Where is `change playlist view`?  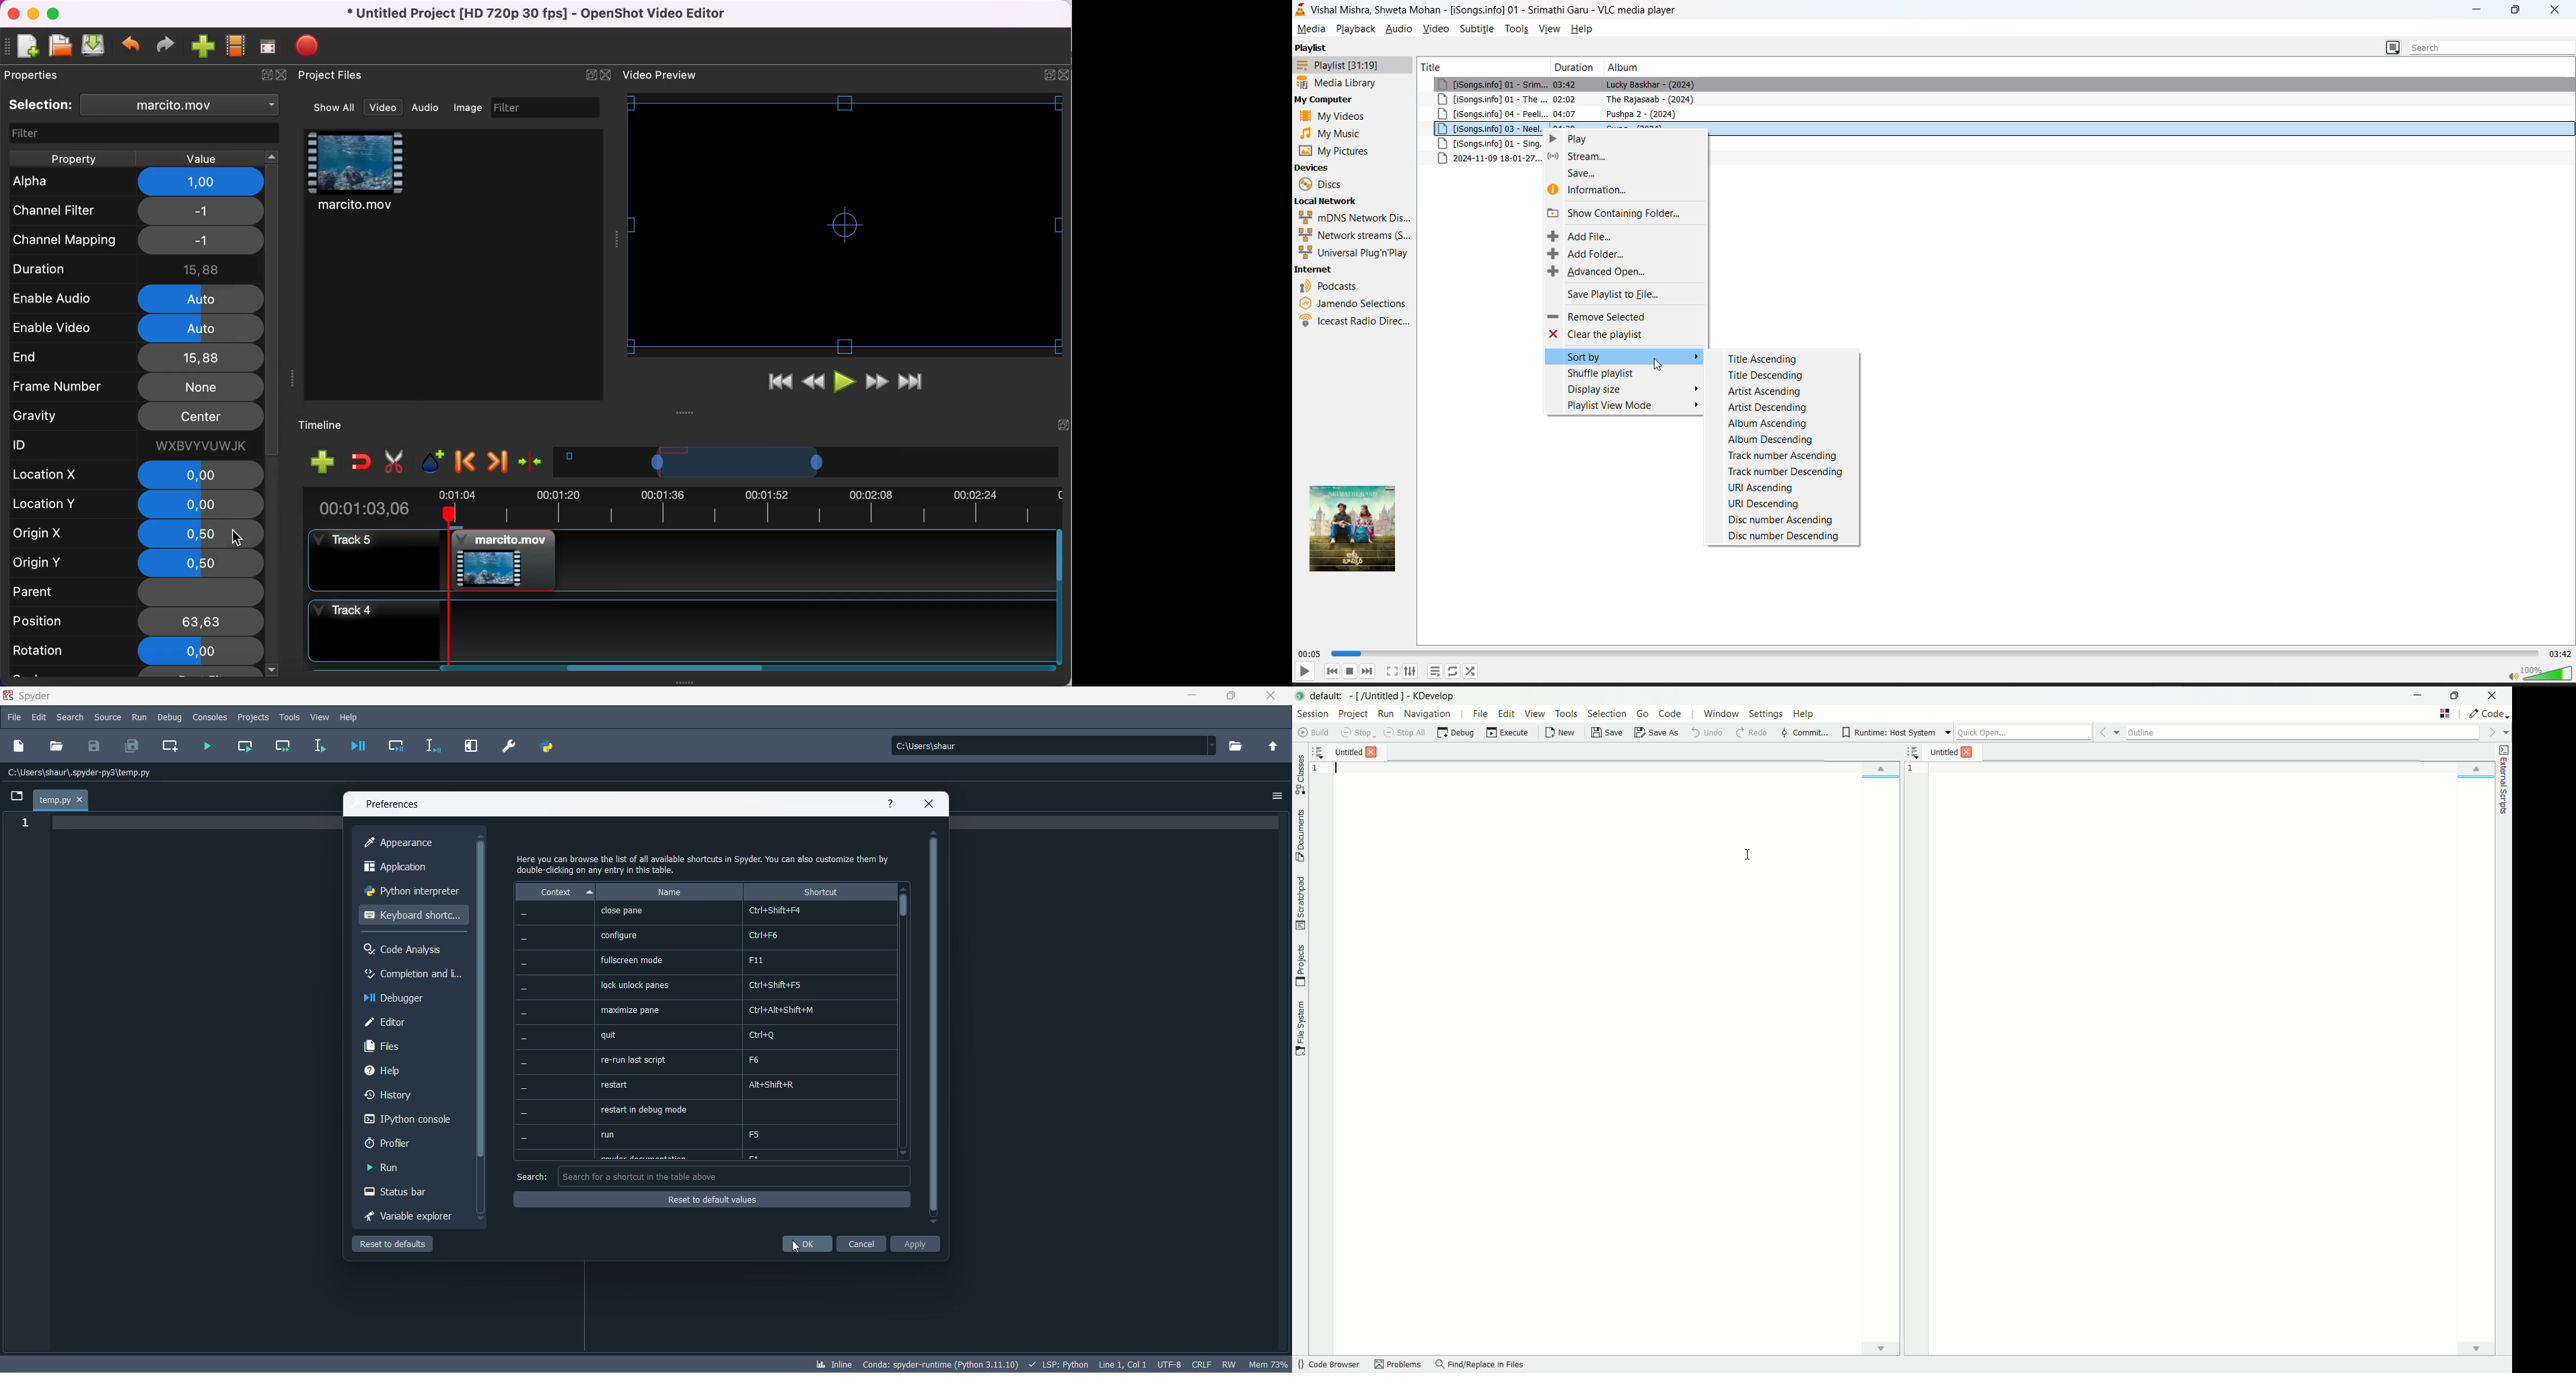
change playlist view is located at coordinates (2394, 48).